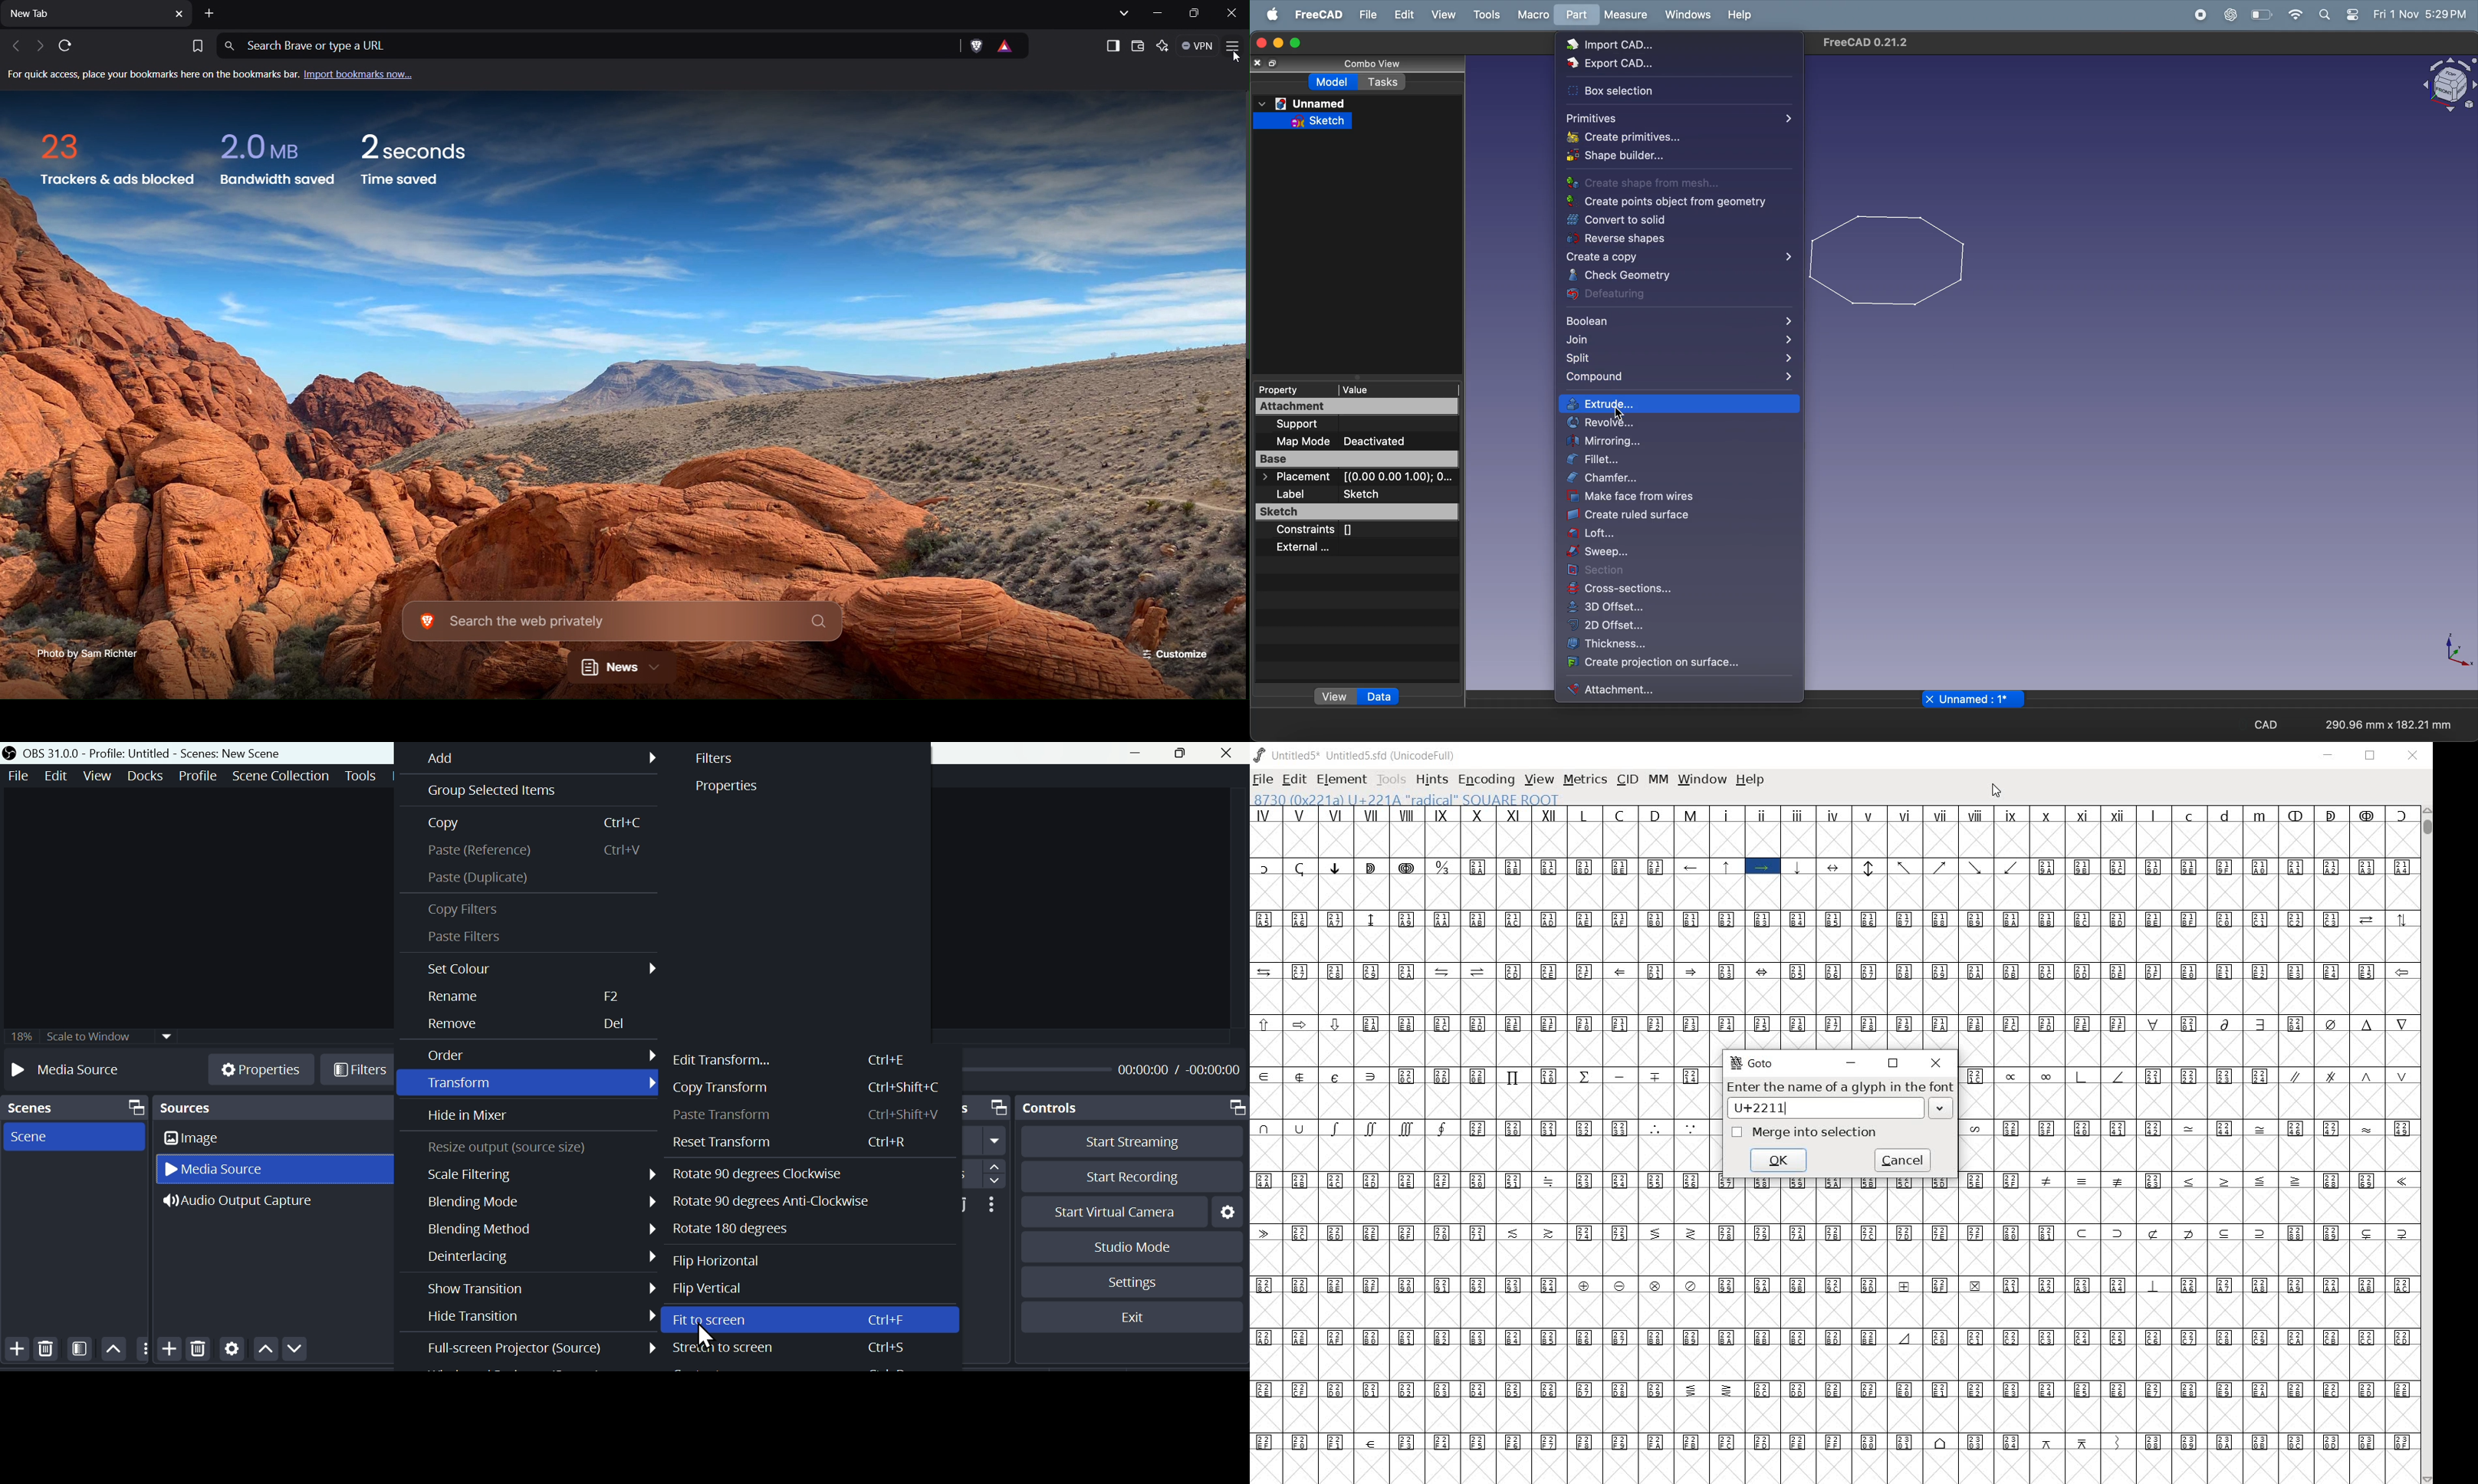  What do you see at coordinates (2229, 15) in the screenshot?
I see `chat gpt` at bounding box center [2229, 15].